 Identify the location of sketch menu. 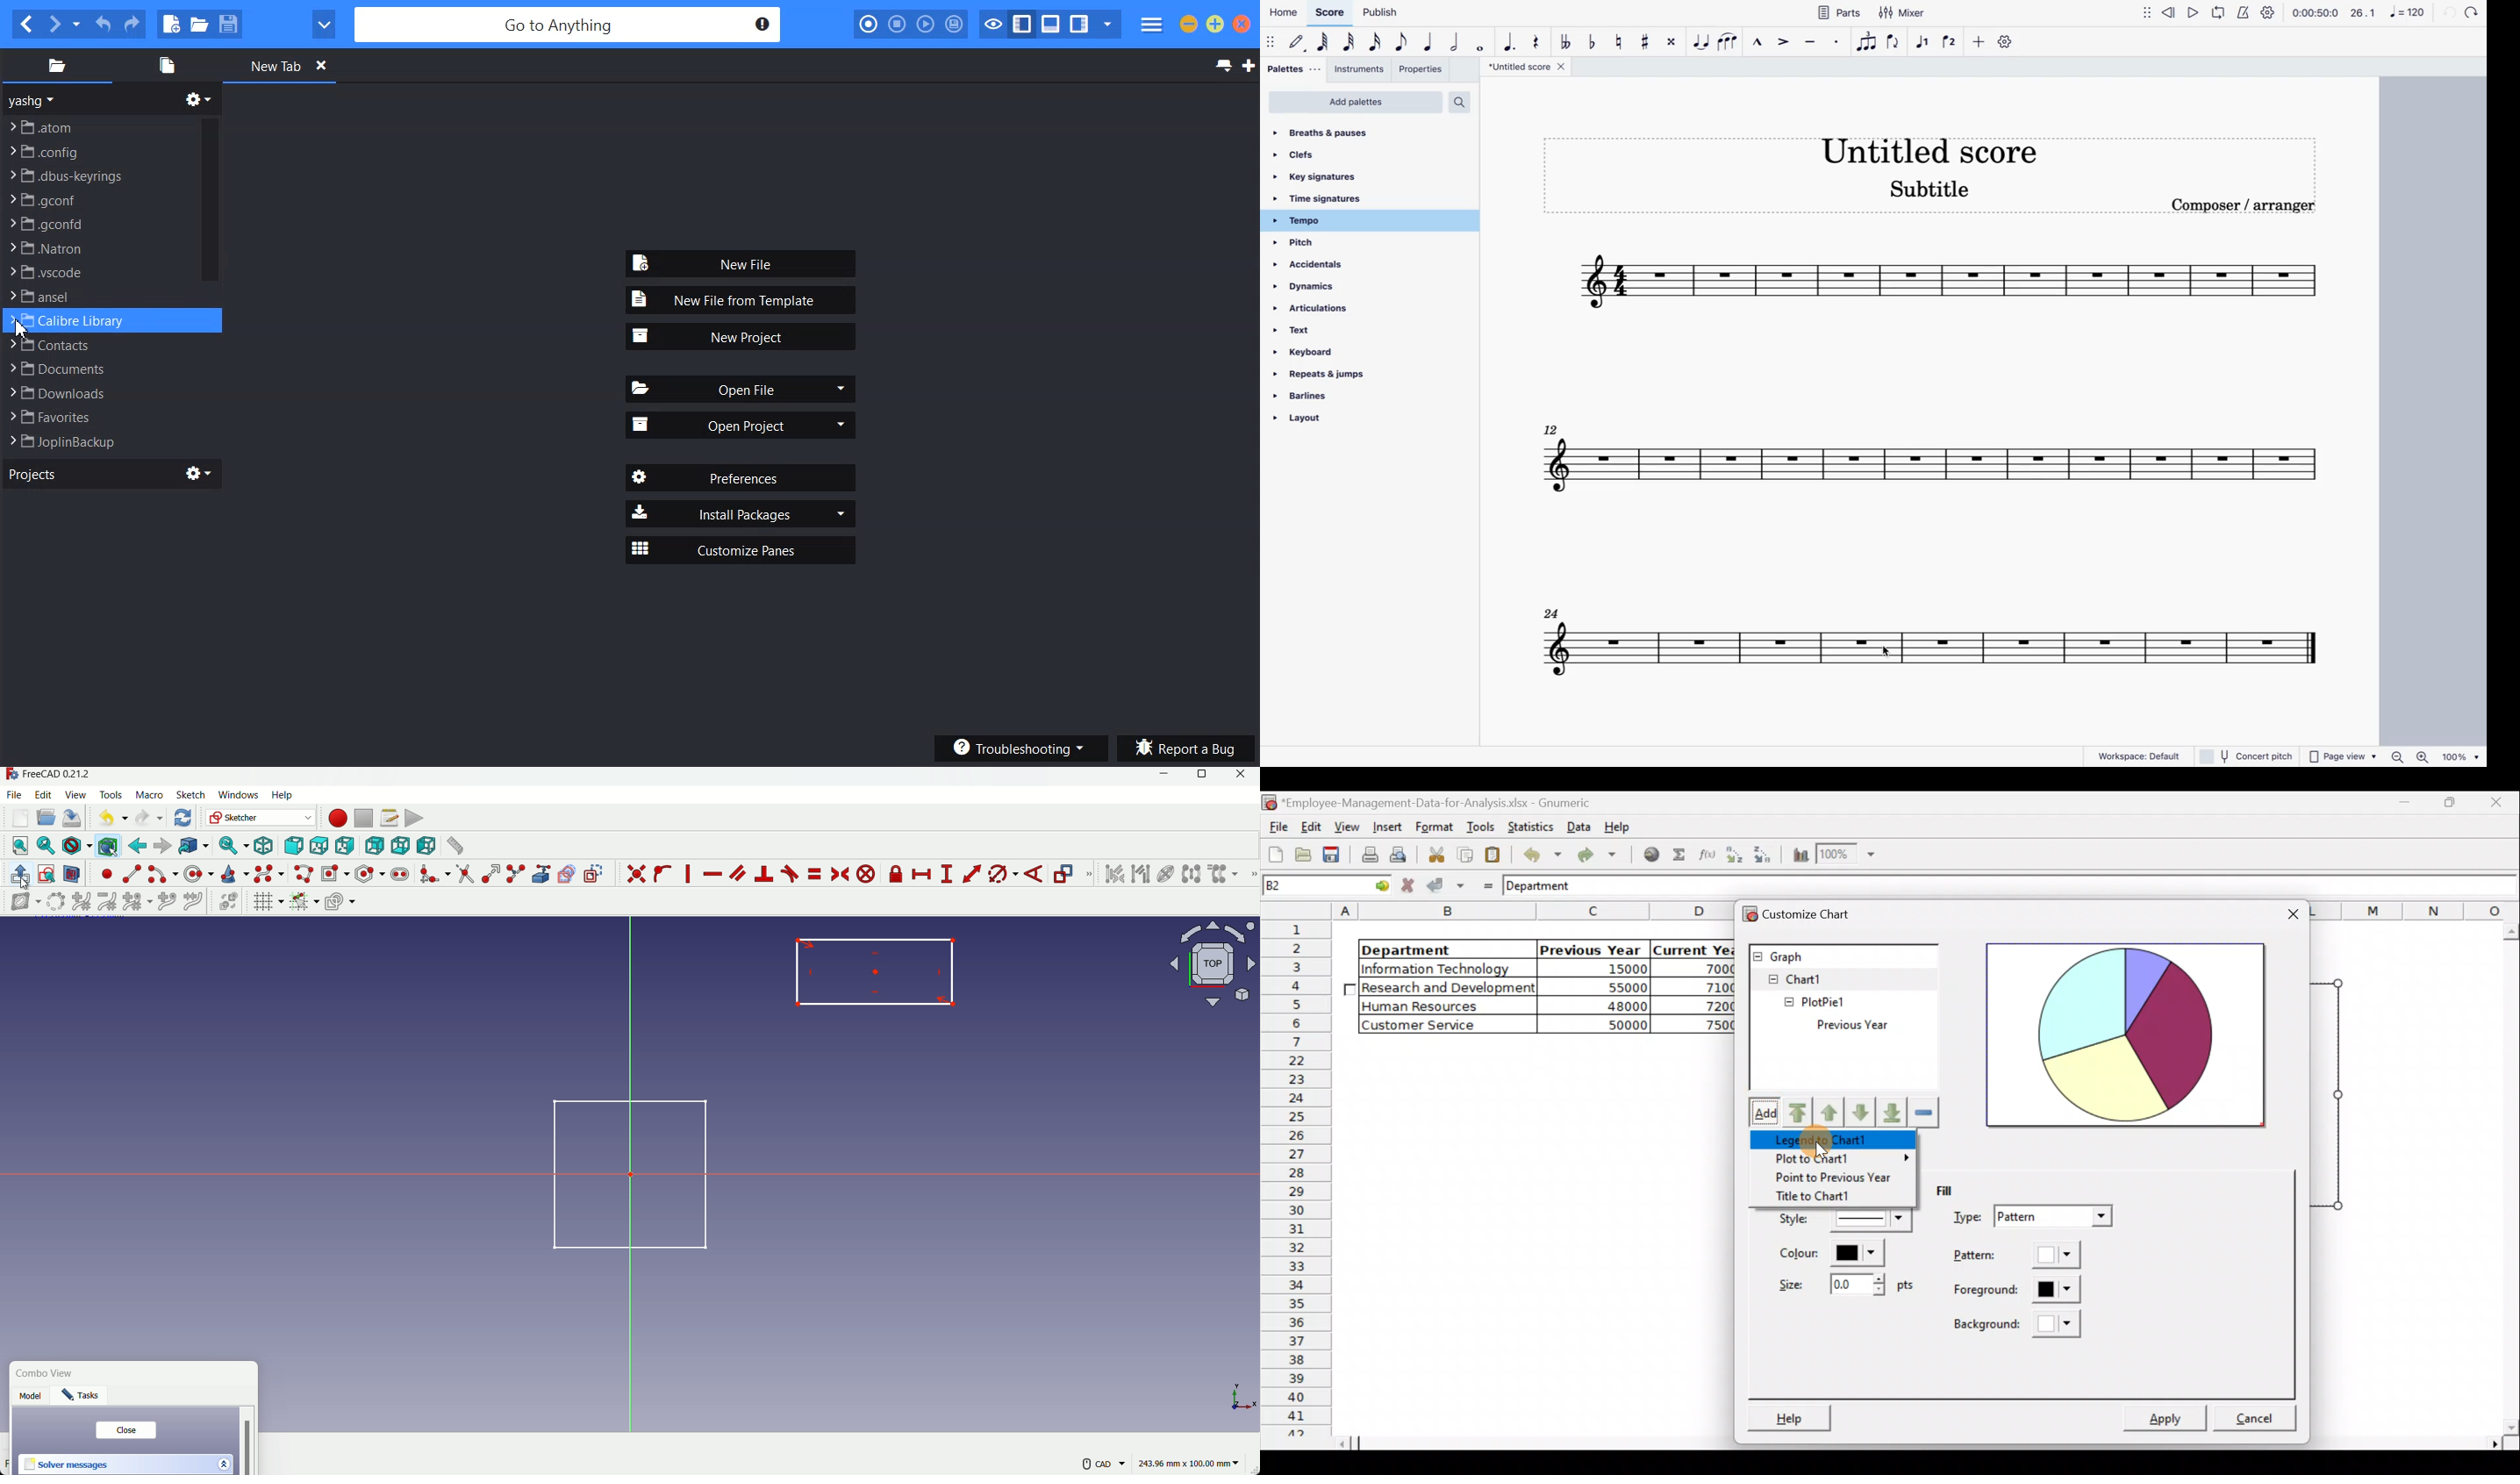
(188, 796).